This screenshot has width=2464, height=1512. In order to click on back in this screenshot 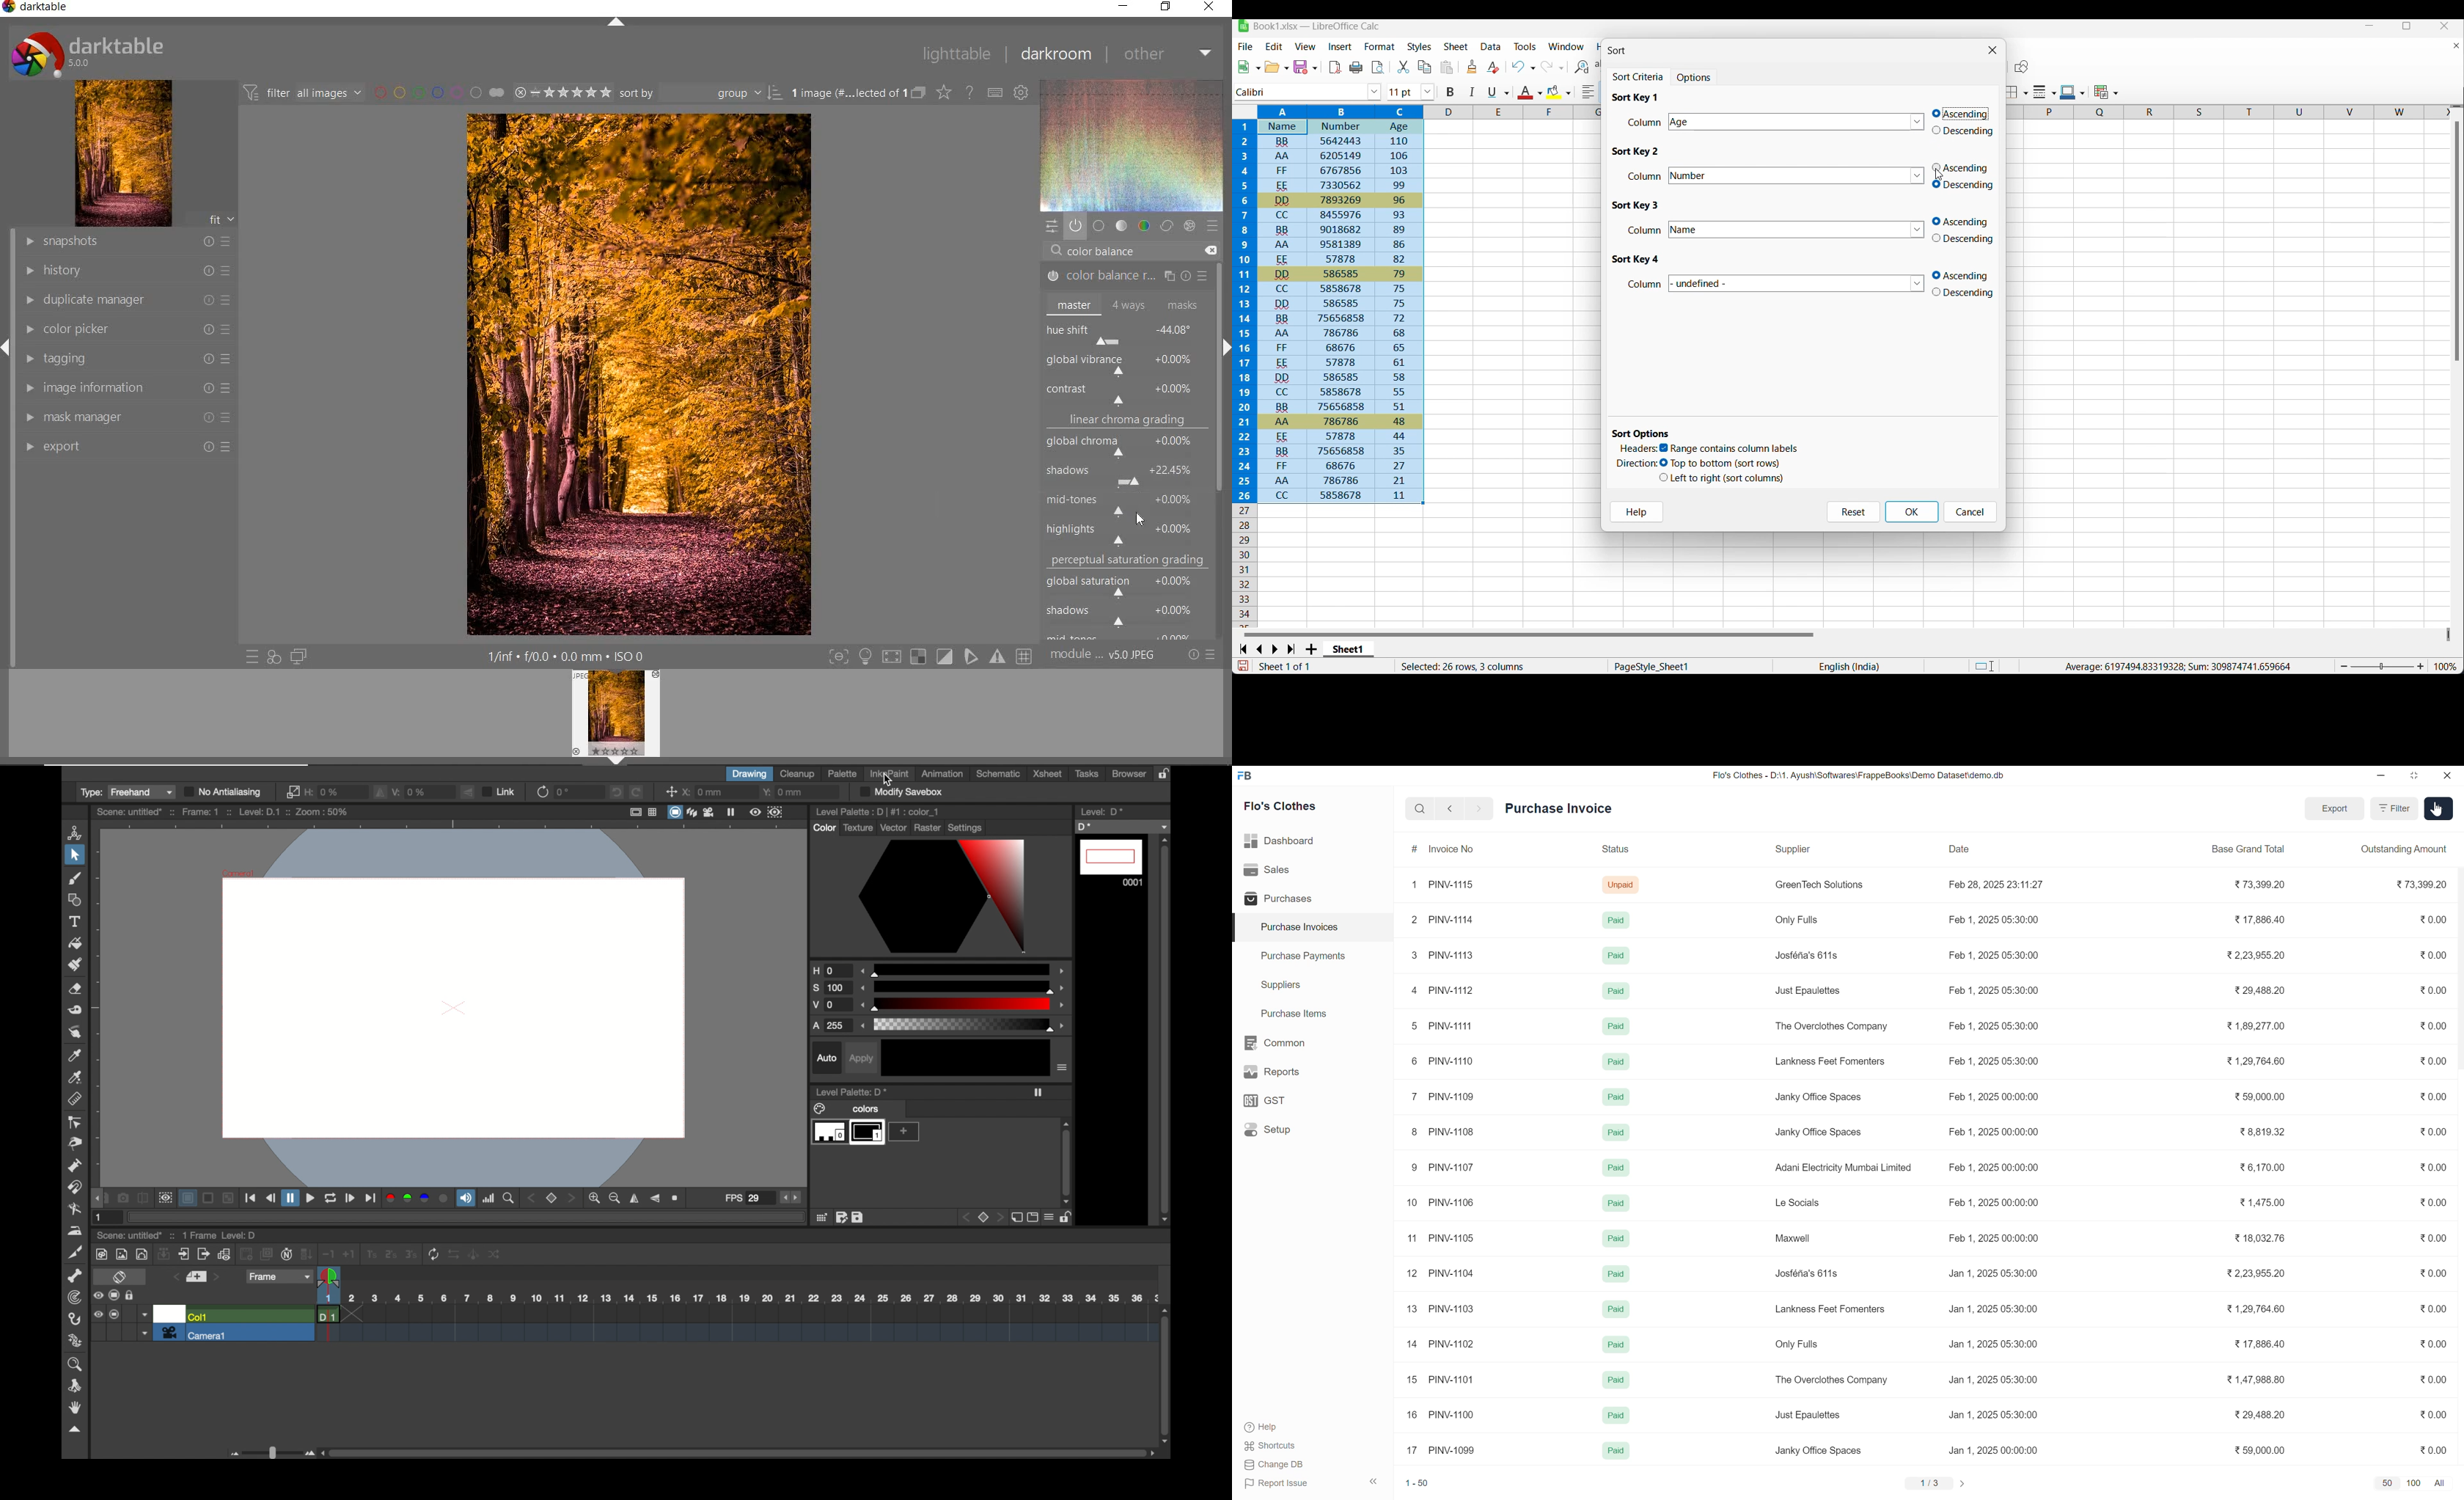, I will do `click(530, 1198)`.